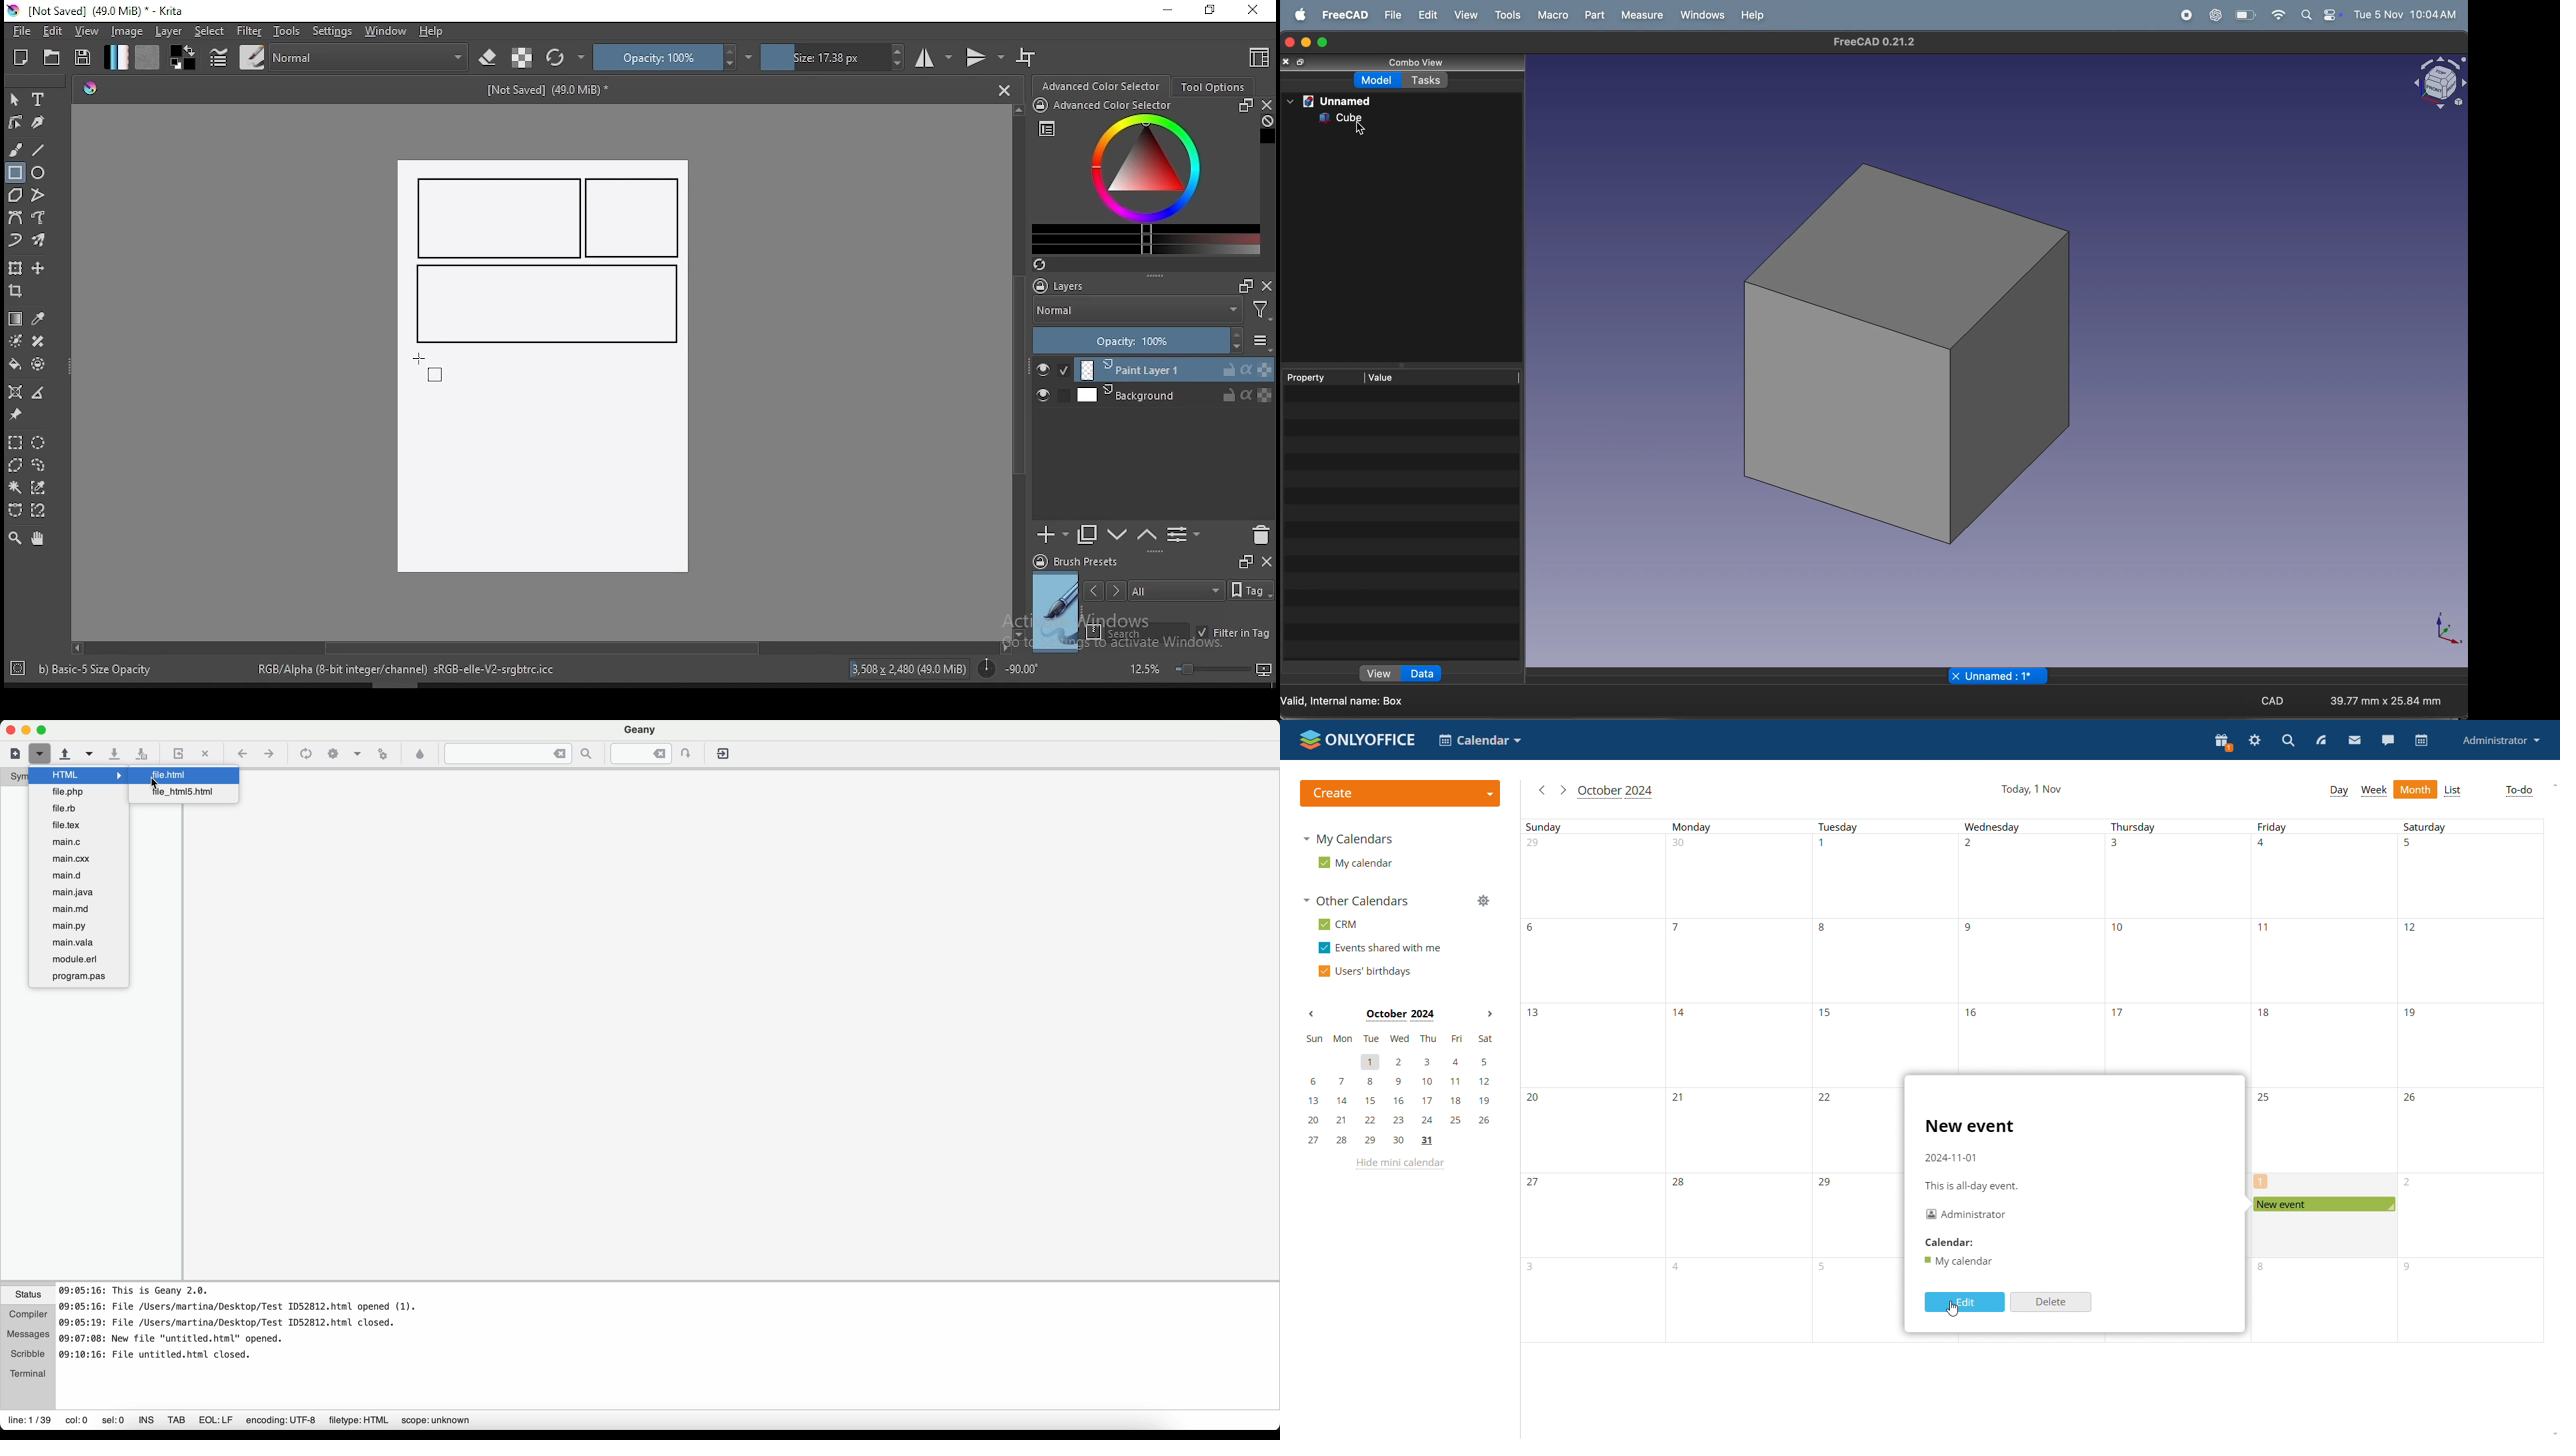 The height and width of the screenshot is (1456, 2576). What do you see at coordinates (1047, 266) in the screenshot?
I see `Refresh` at bounding box center [1047, 266].